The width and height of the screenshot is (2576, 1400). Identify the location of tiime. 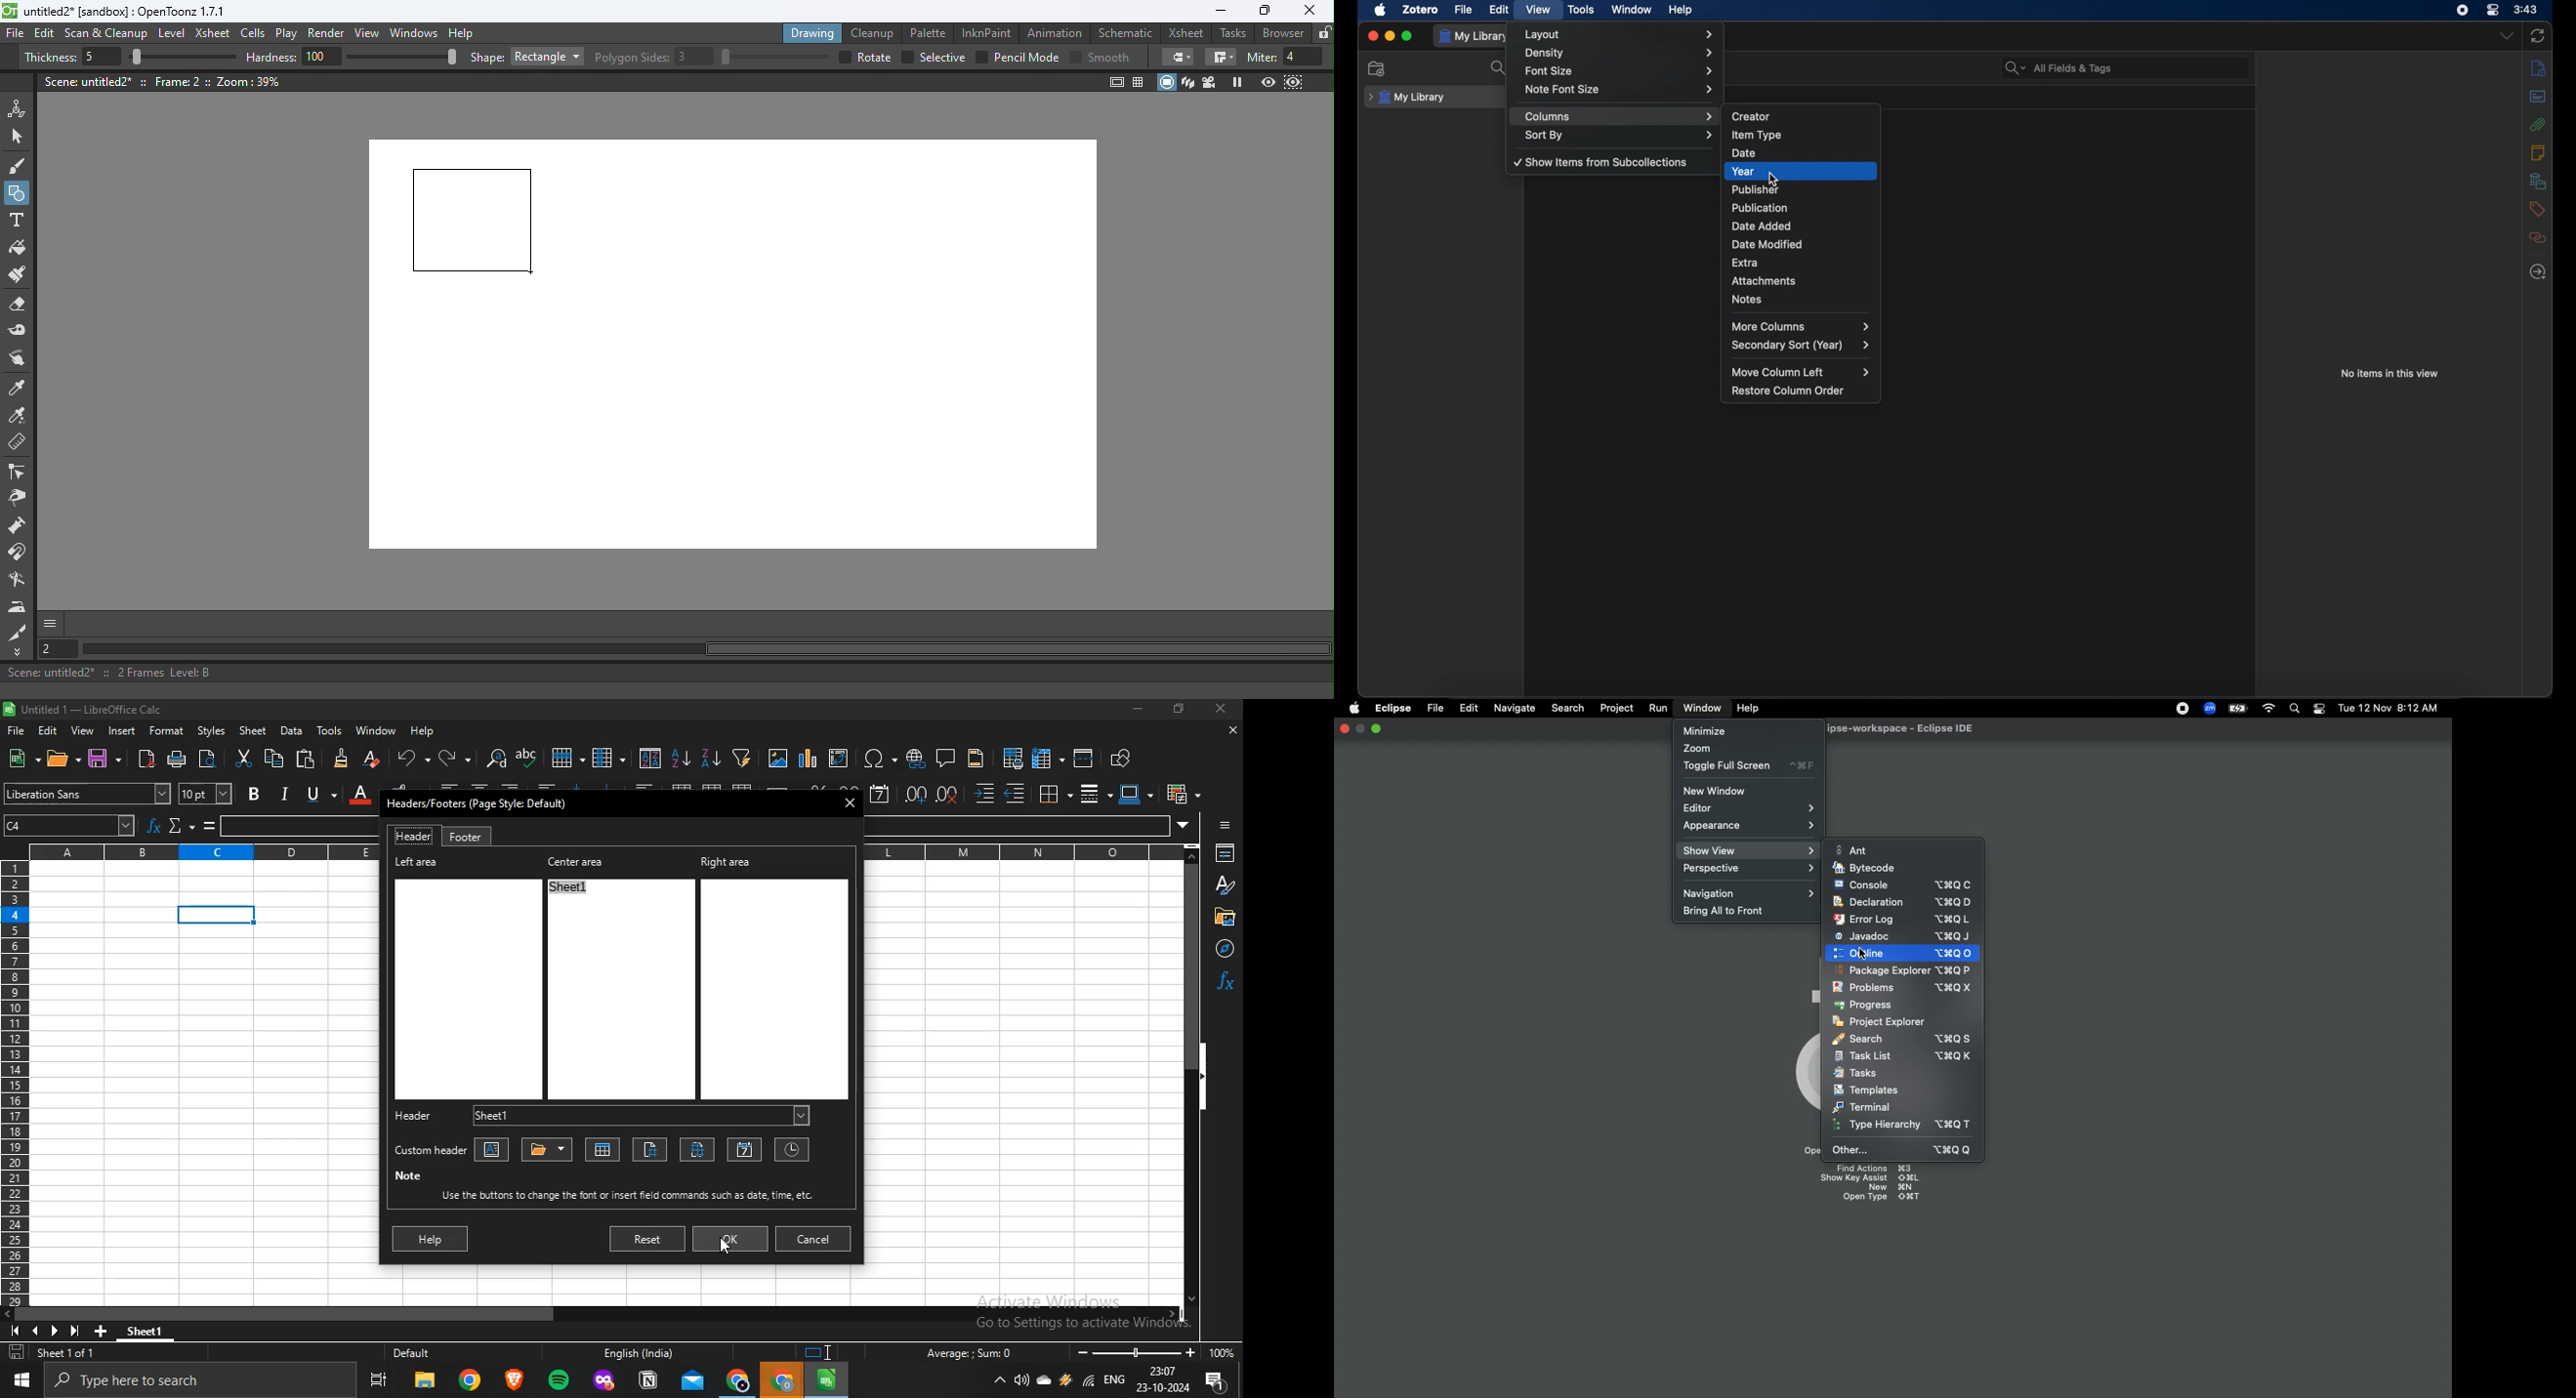
(789, 1149).